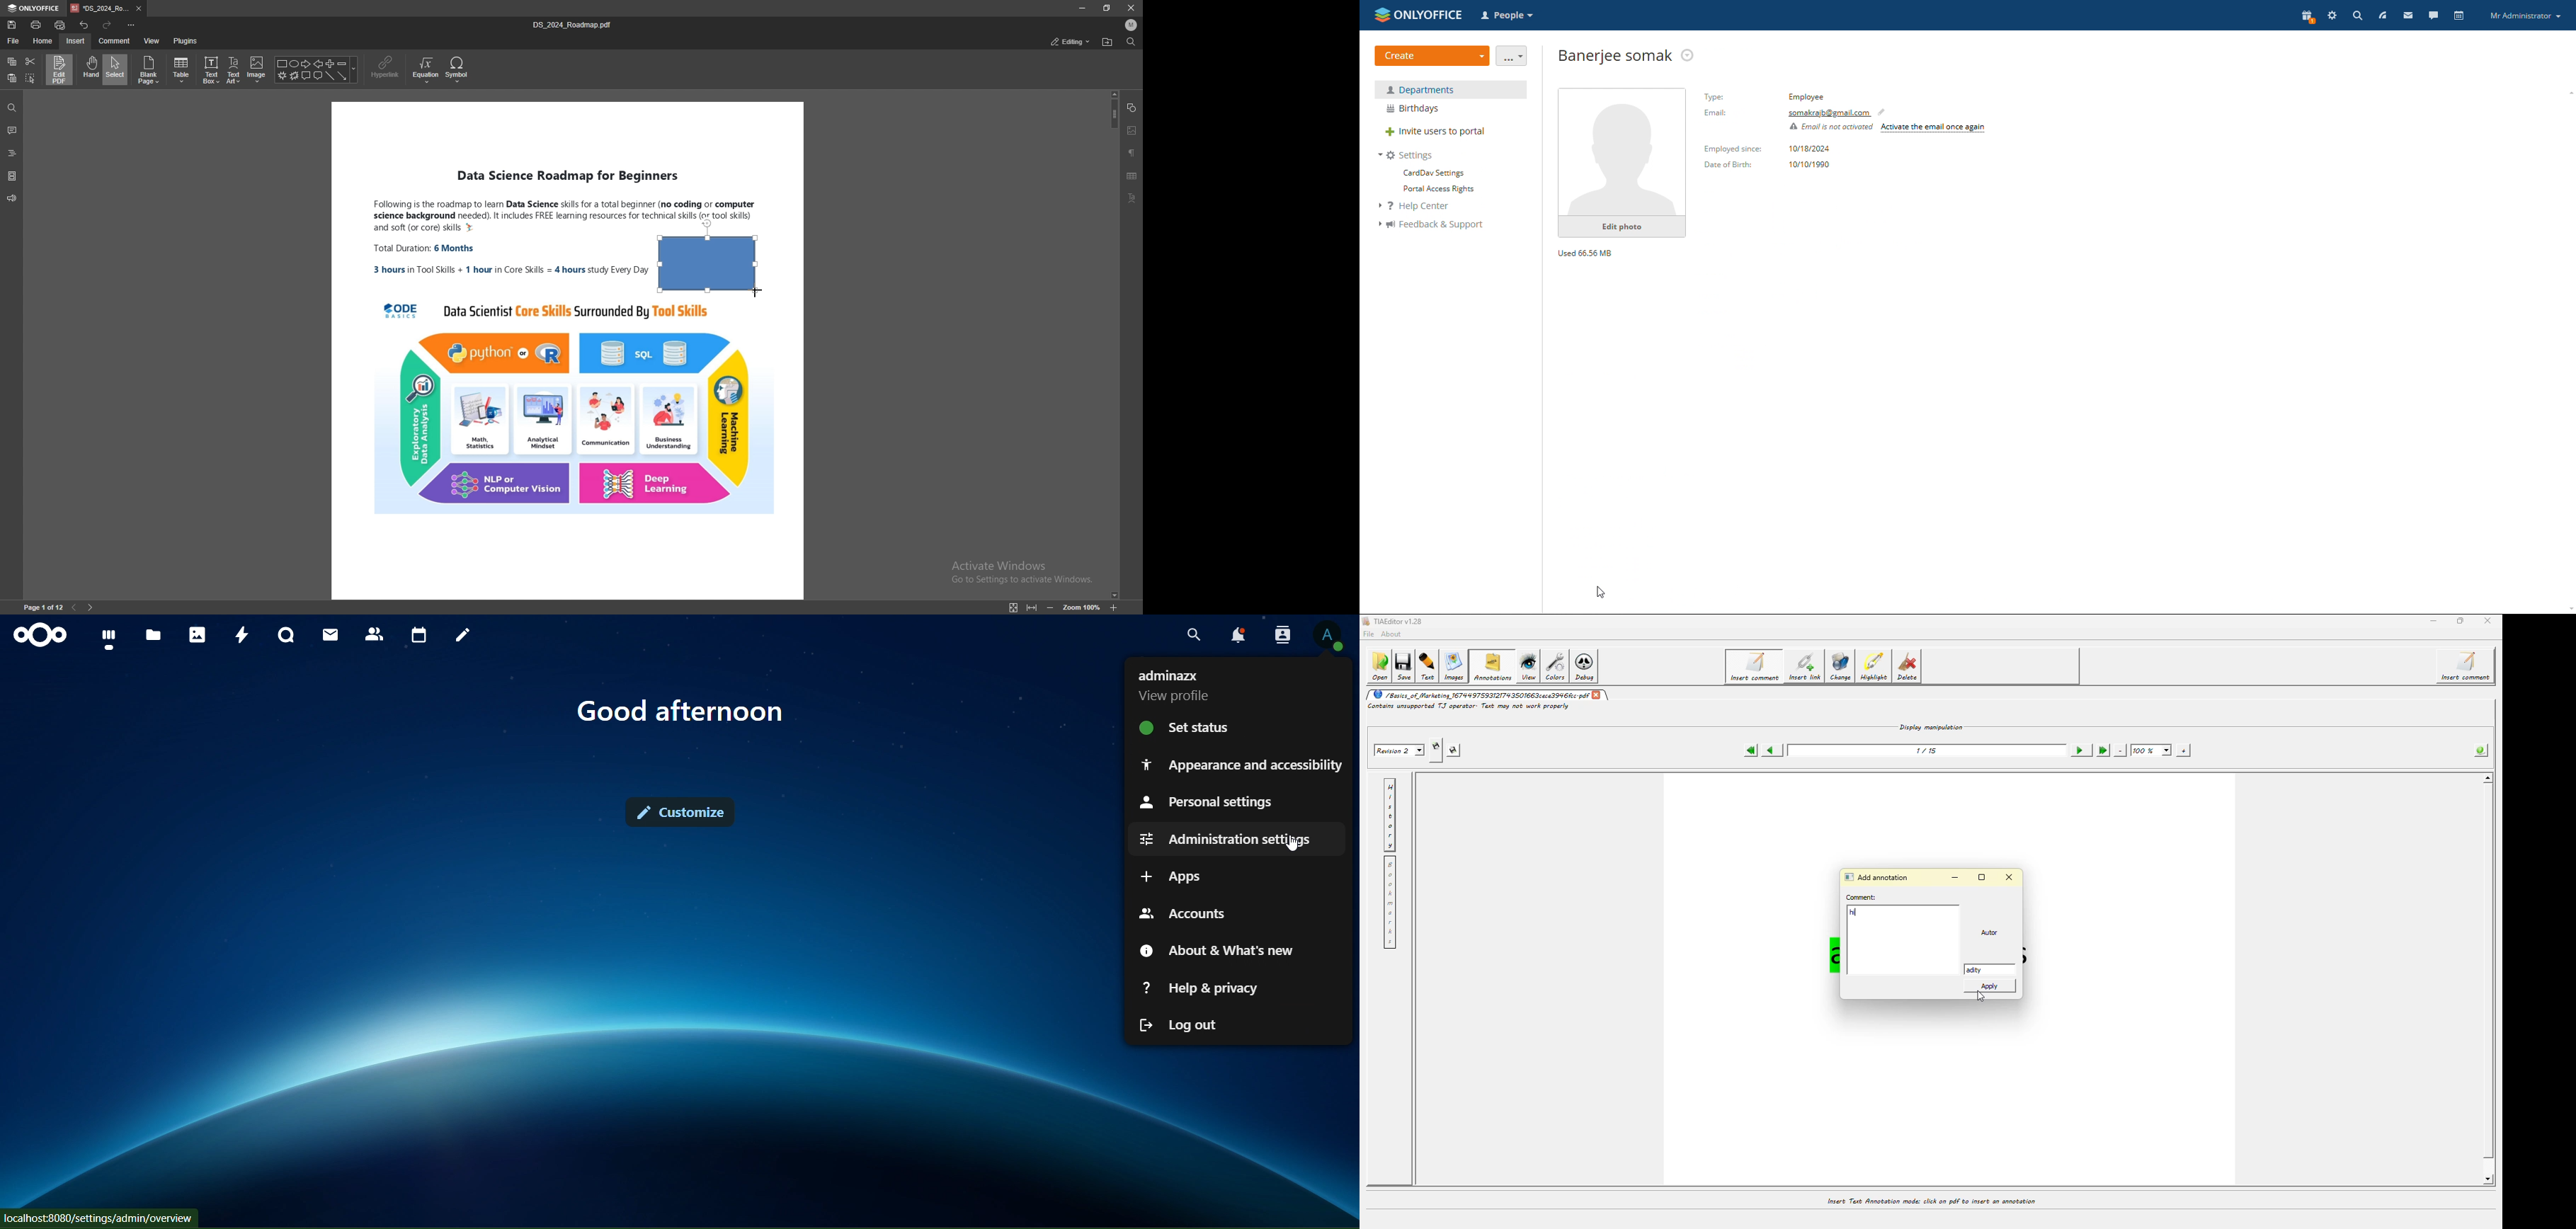 This screenshot has height=1232, width=2576. Describe the element at coordinates (1688, 55) in the screenshot. I see `actions` at that location.